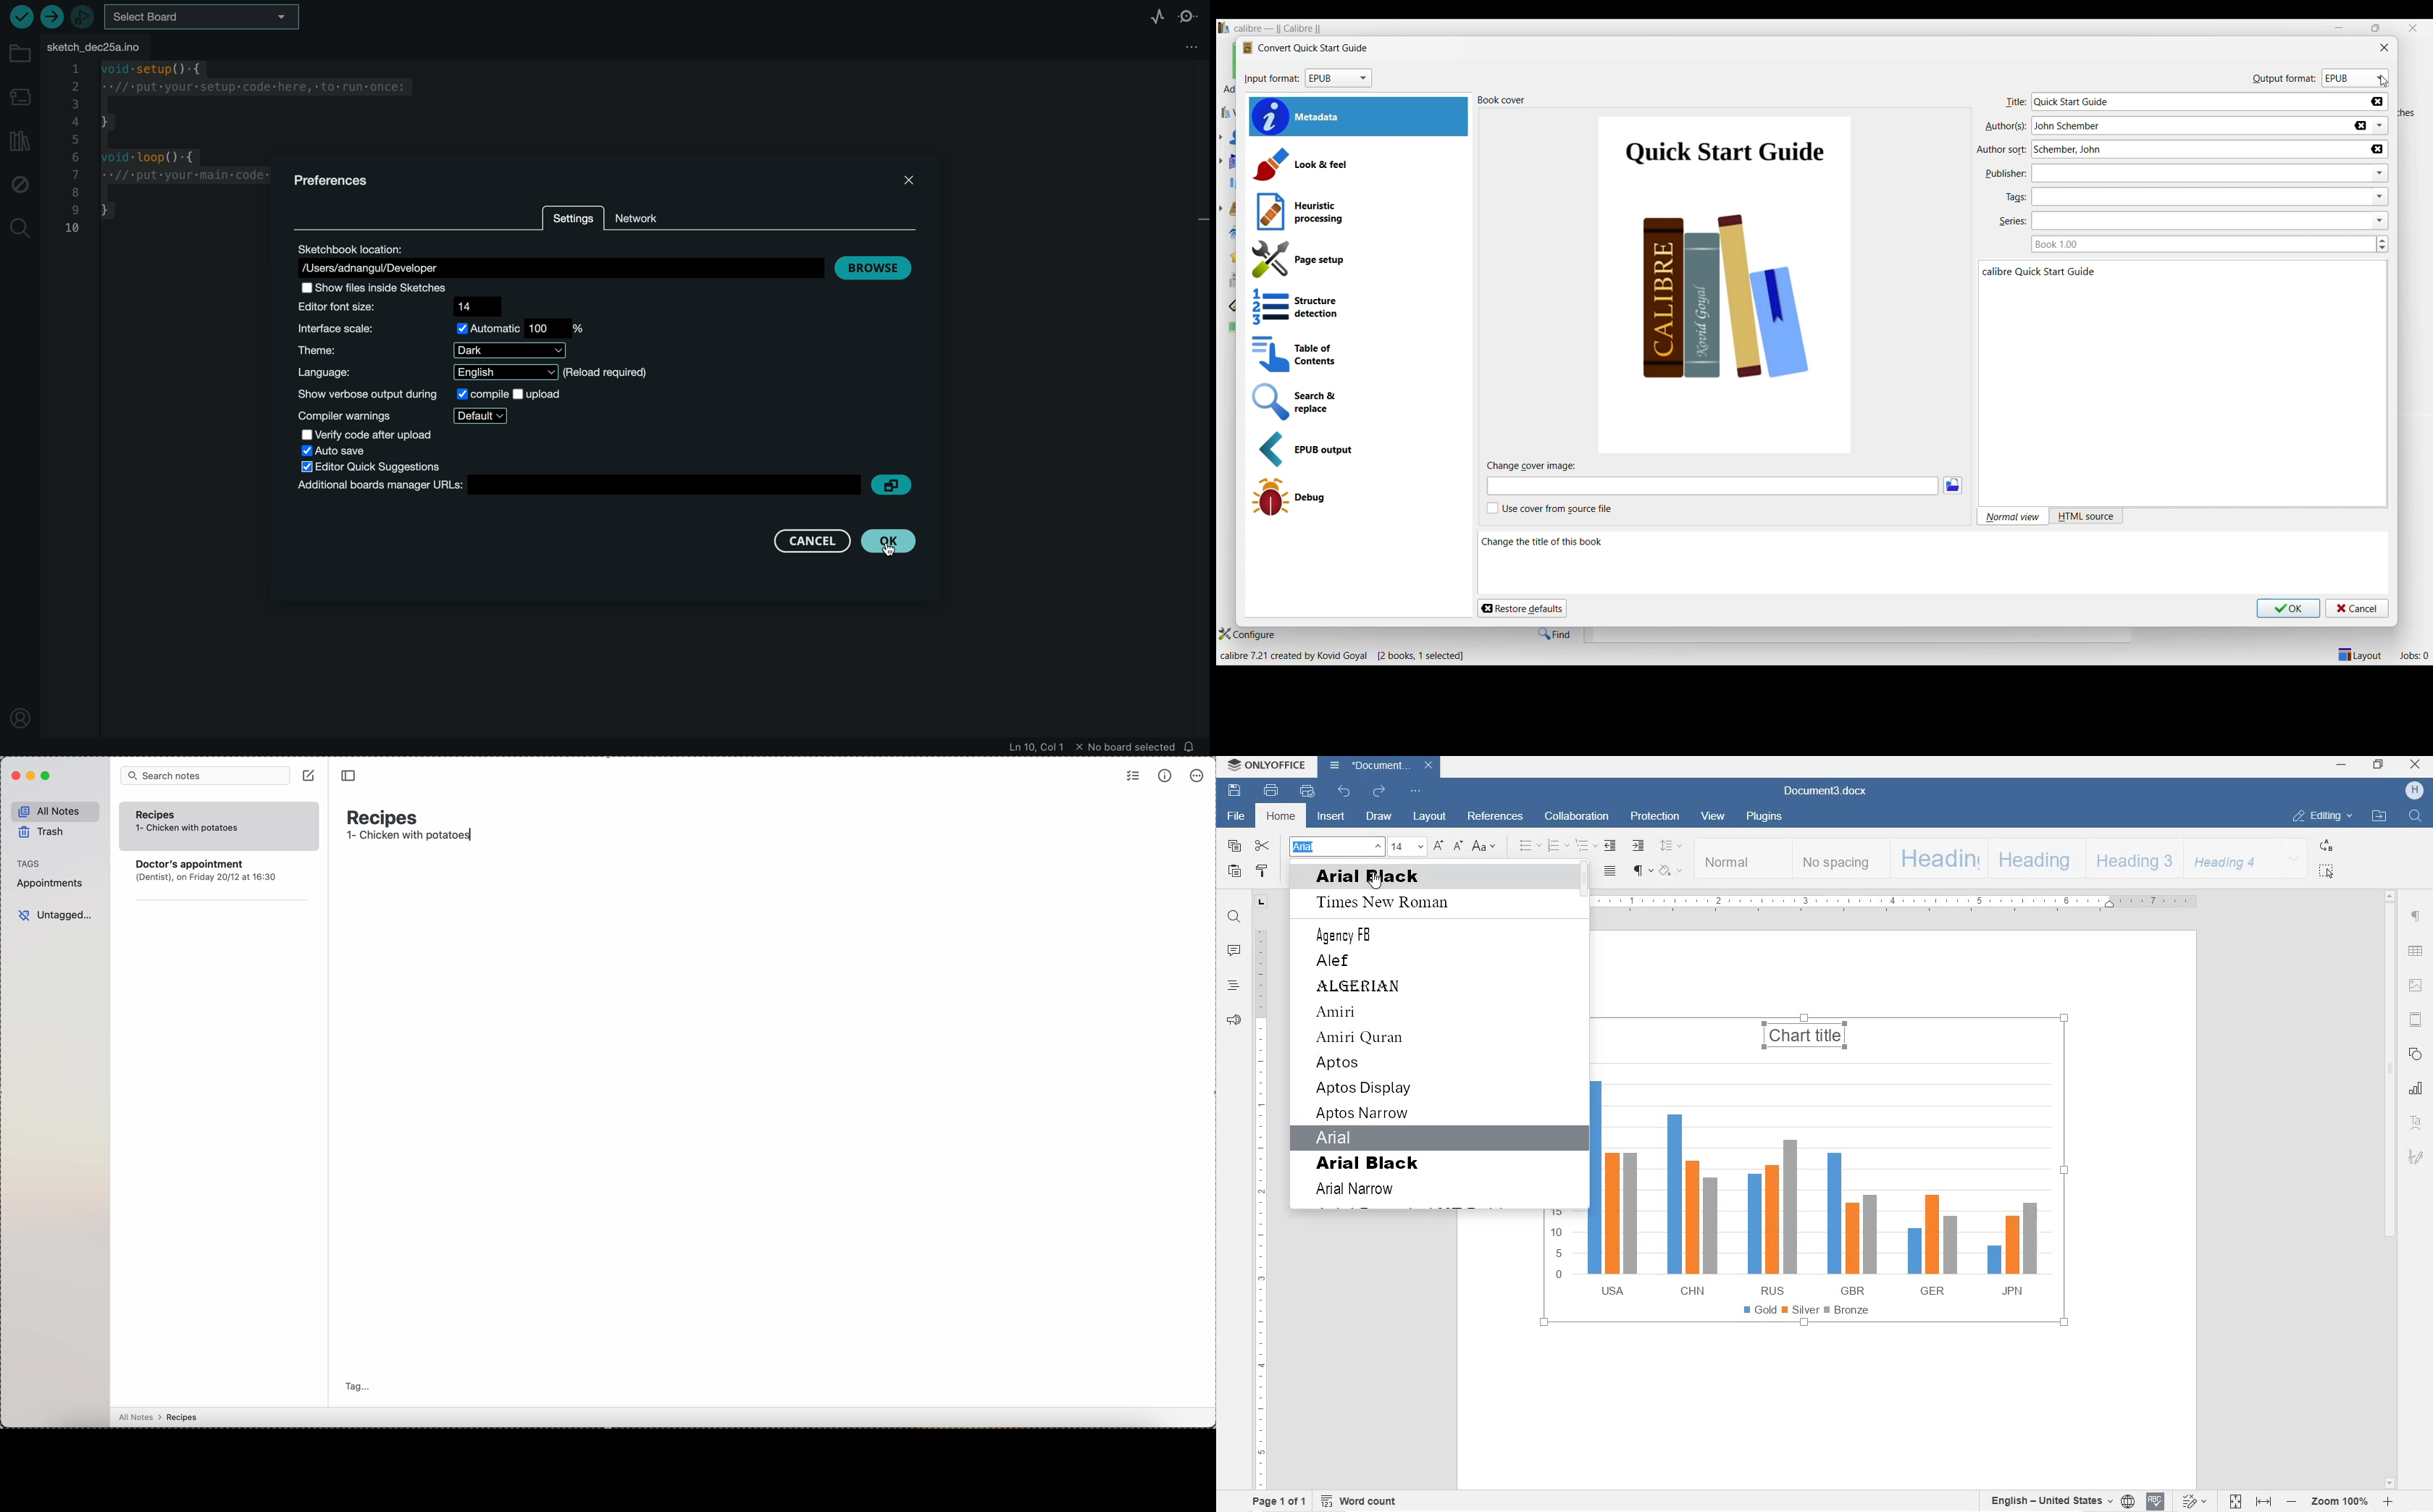 The height and width of the screenshot is (1512, 2436). What do you see at coordinates (15, 776) in the screenshot?
I see `close simplenote` at bounding box center [15, 776].